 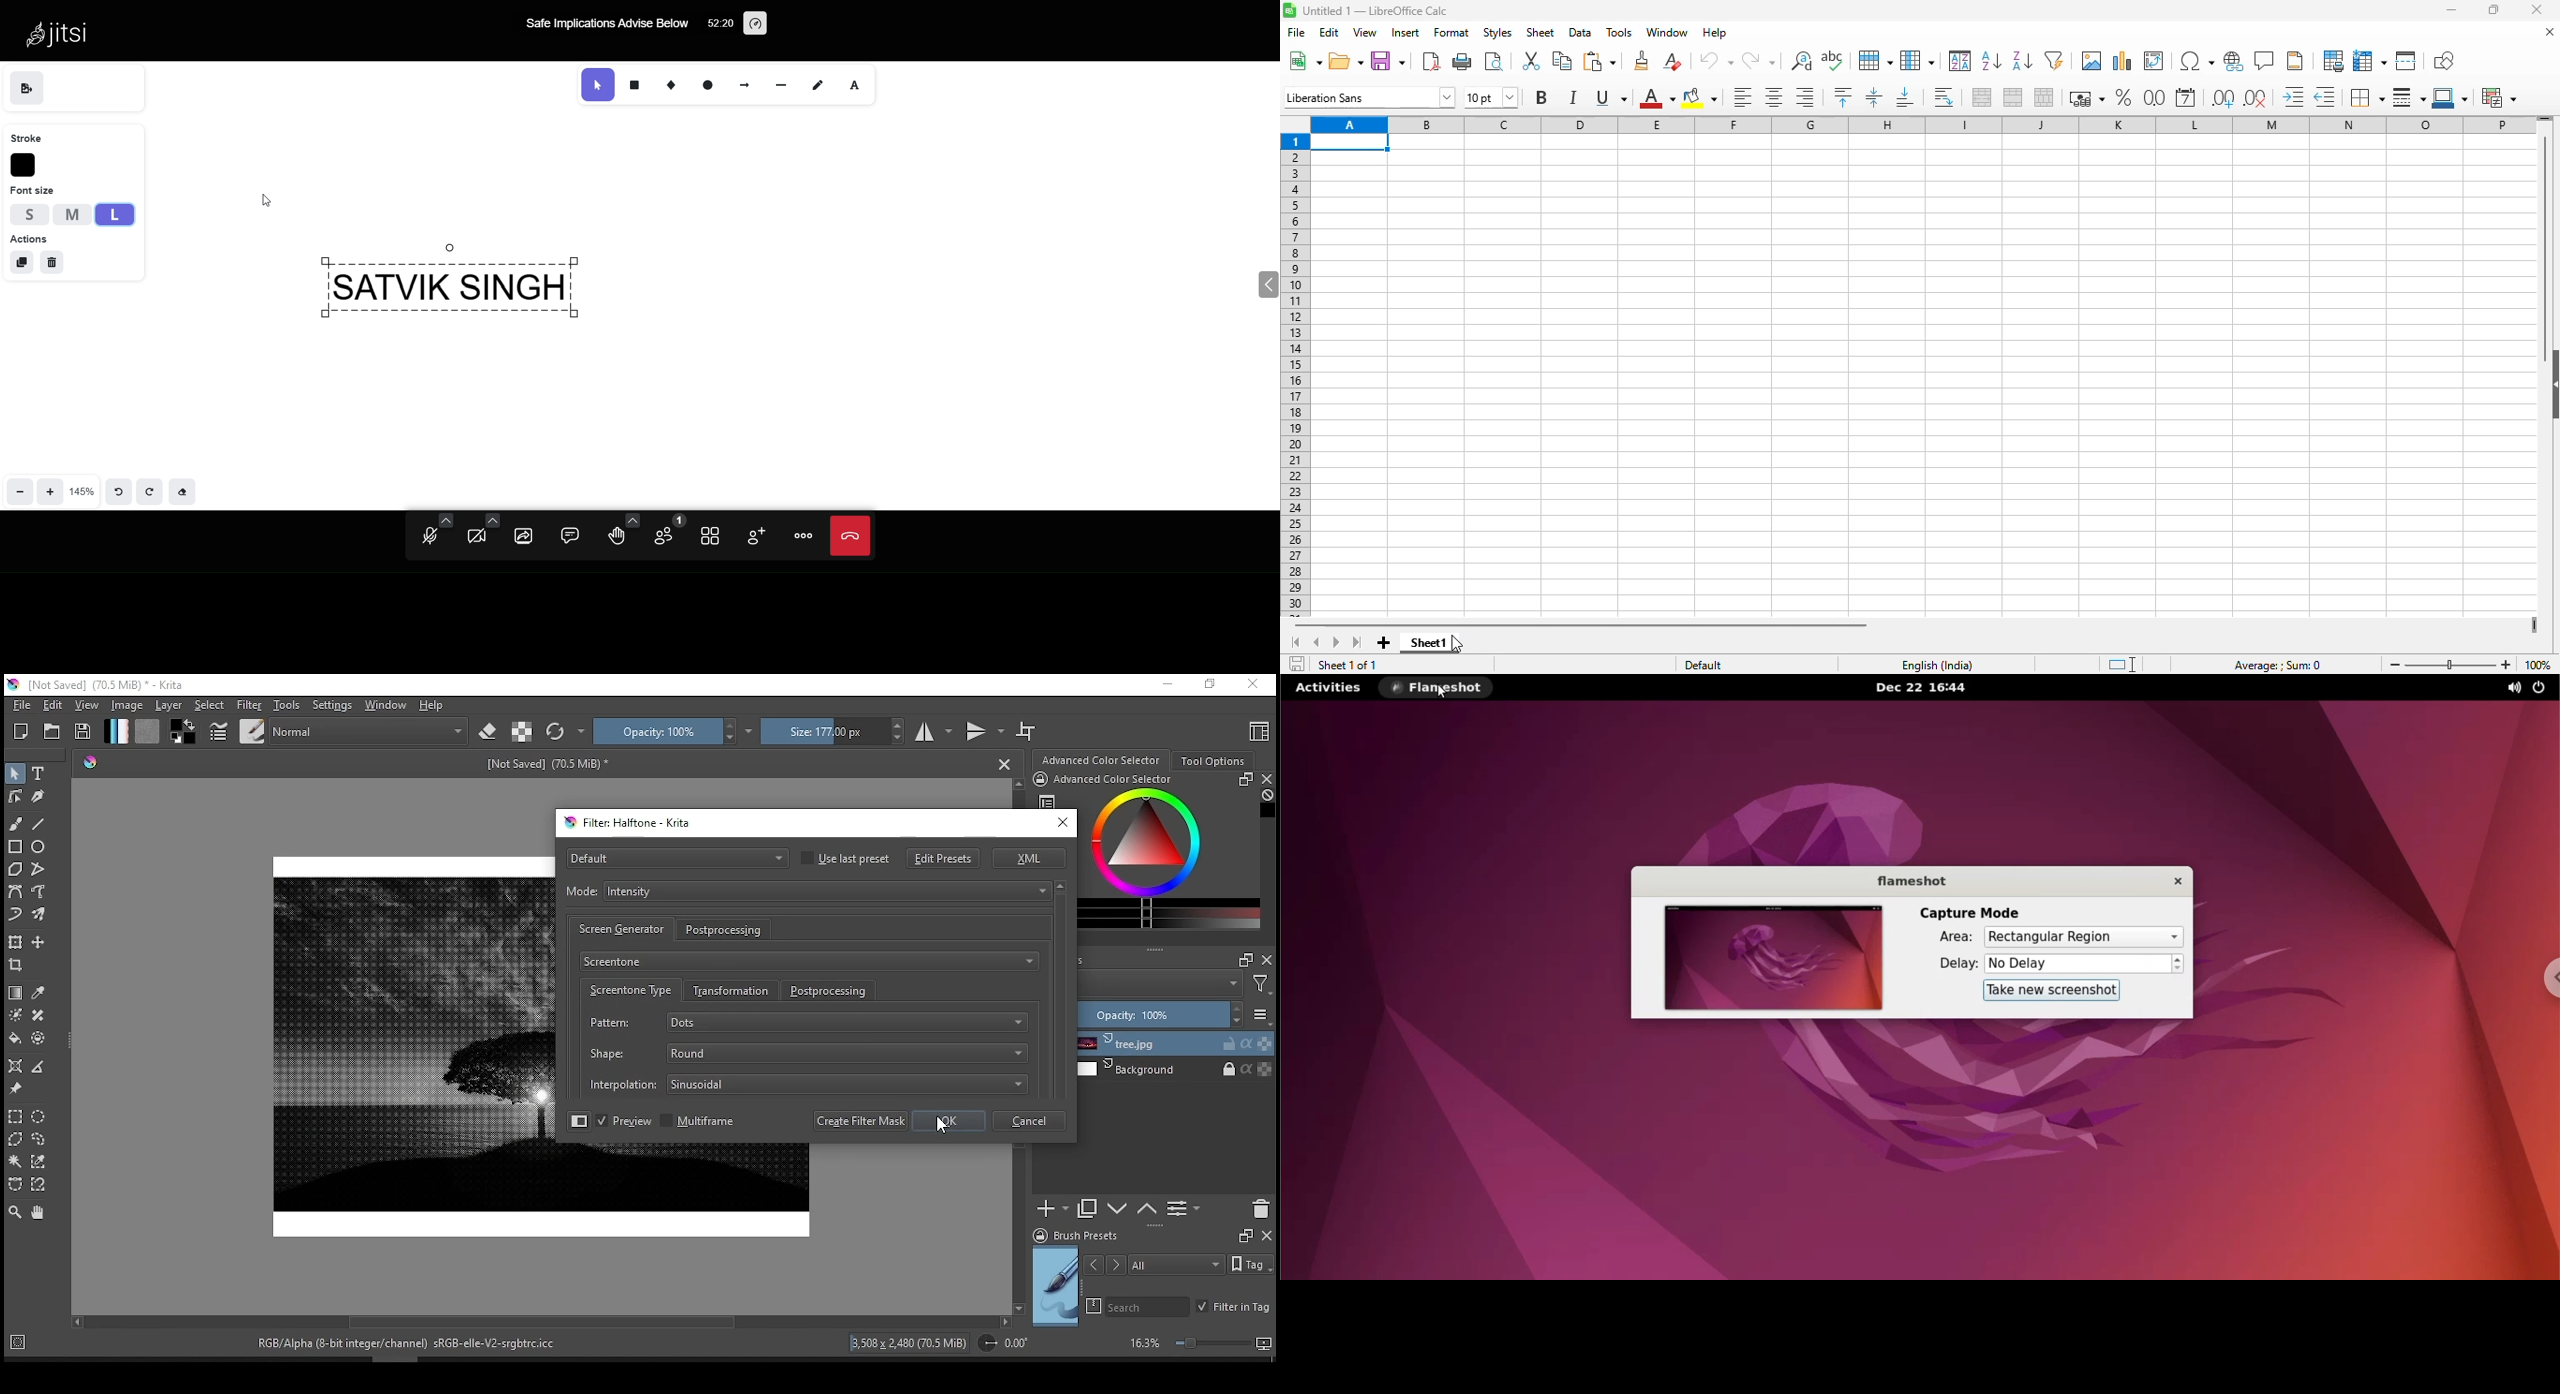 What do you see at coordinates (1490, 97) in the screenshot?
I see `font size` at bounding box center [1490, 97].